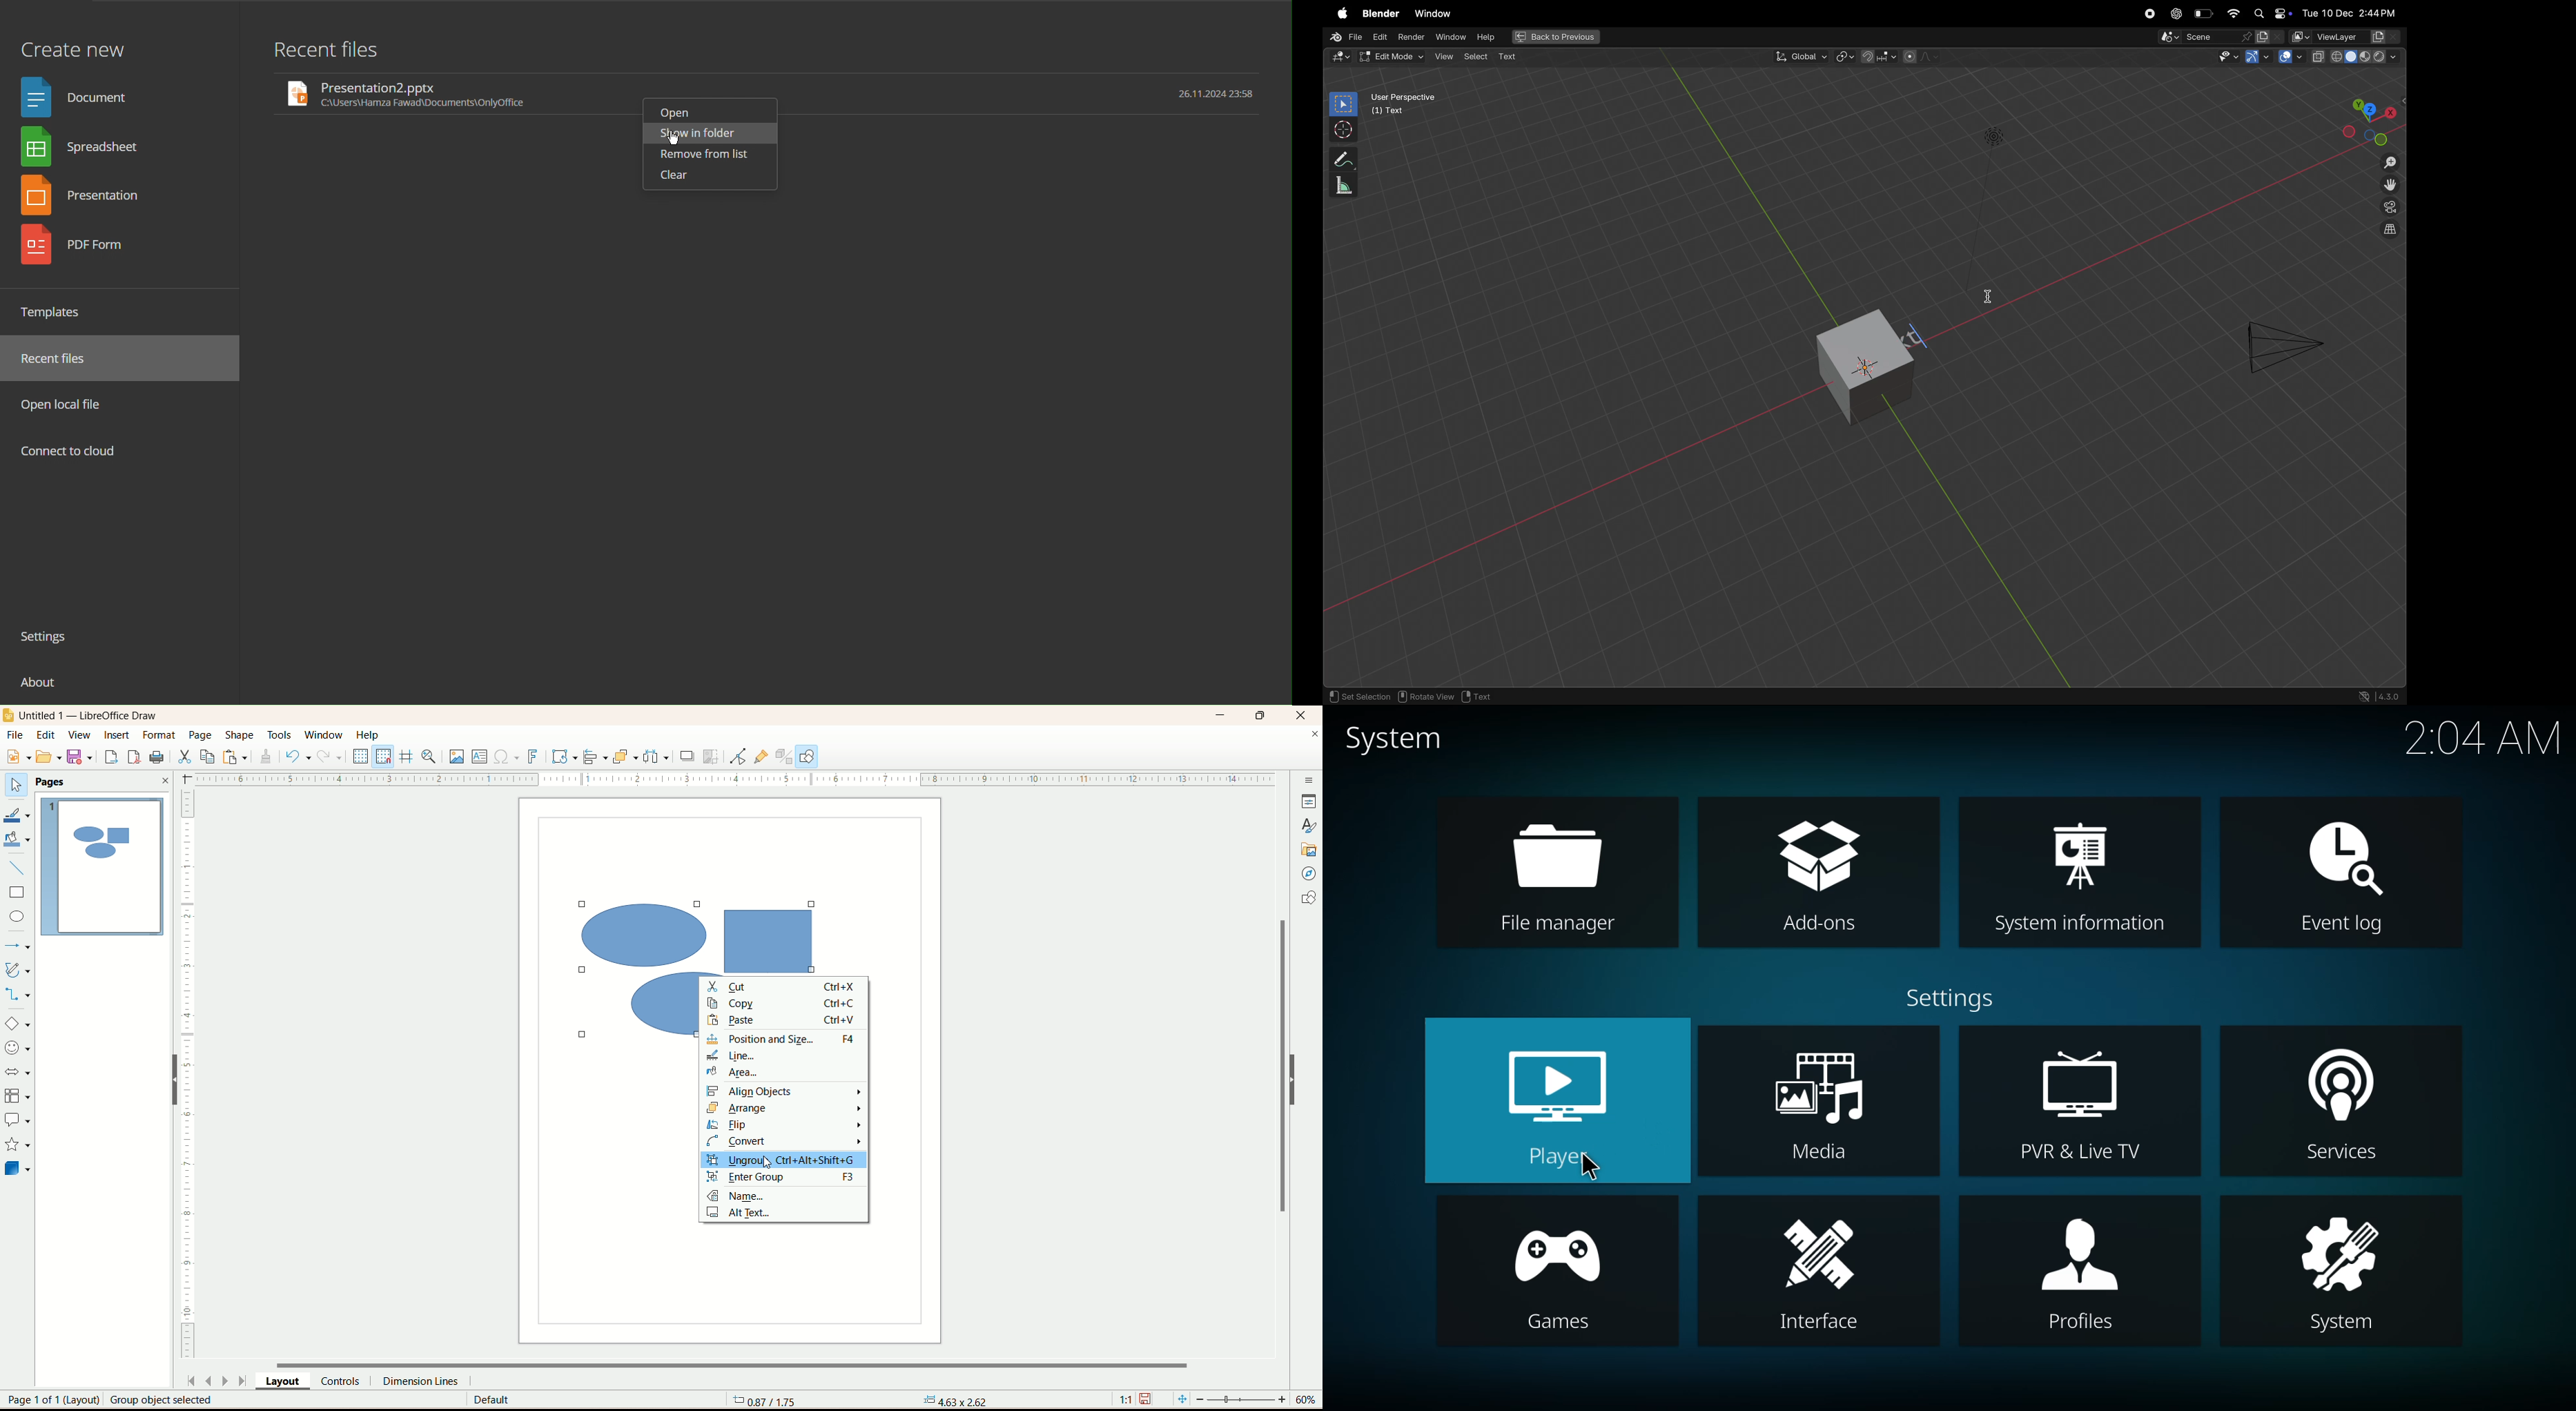 Image resolution: width=2576 pixels, height=1428 pixels. Describe the element at coordinates (385, 757) in the screenshot. I see `snap to grid` at that location.